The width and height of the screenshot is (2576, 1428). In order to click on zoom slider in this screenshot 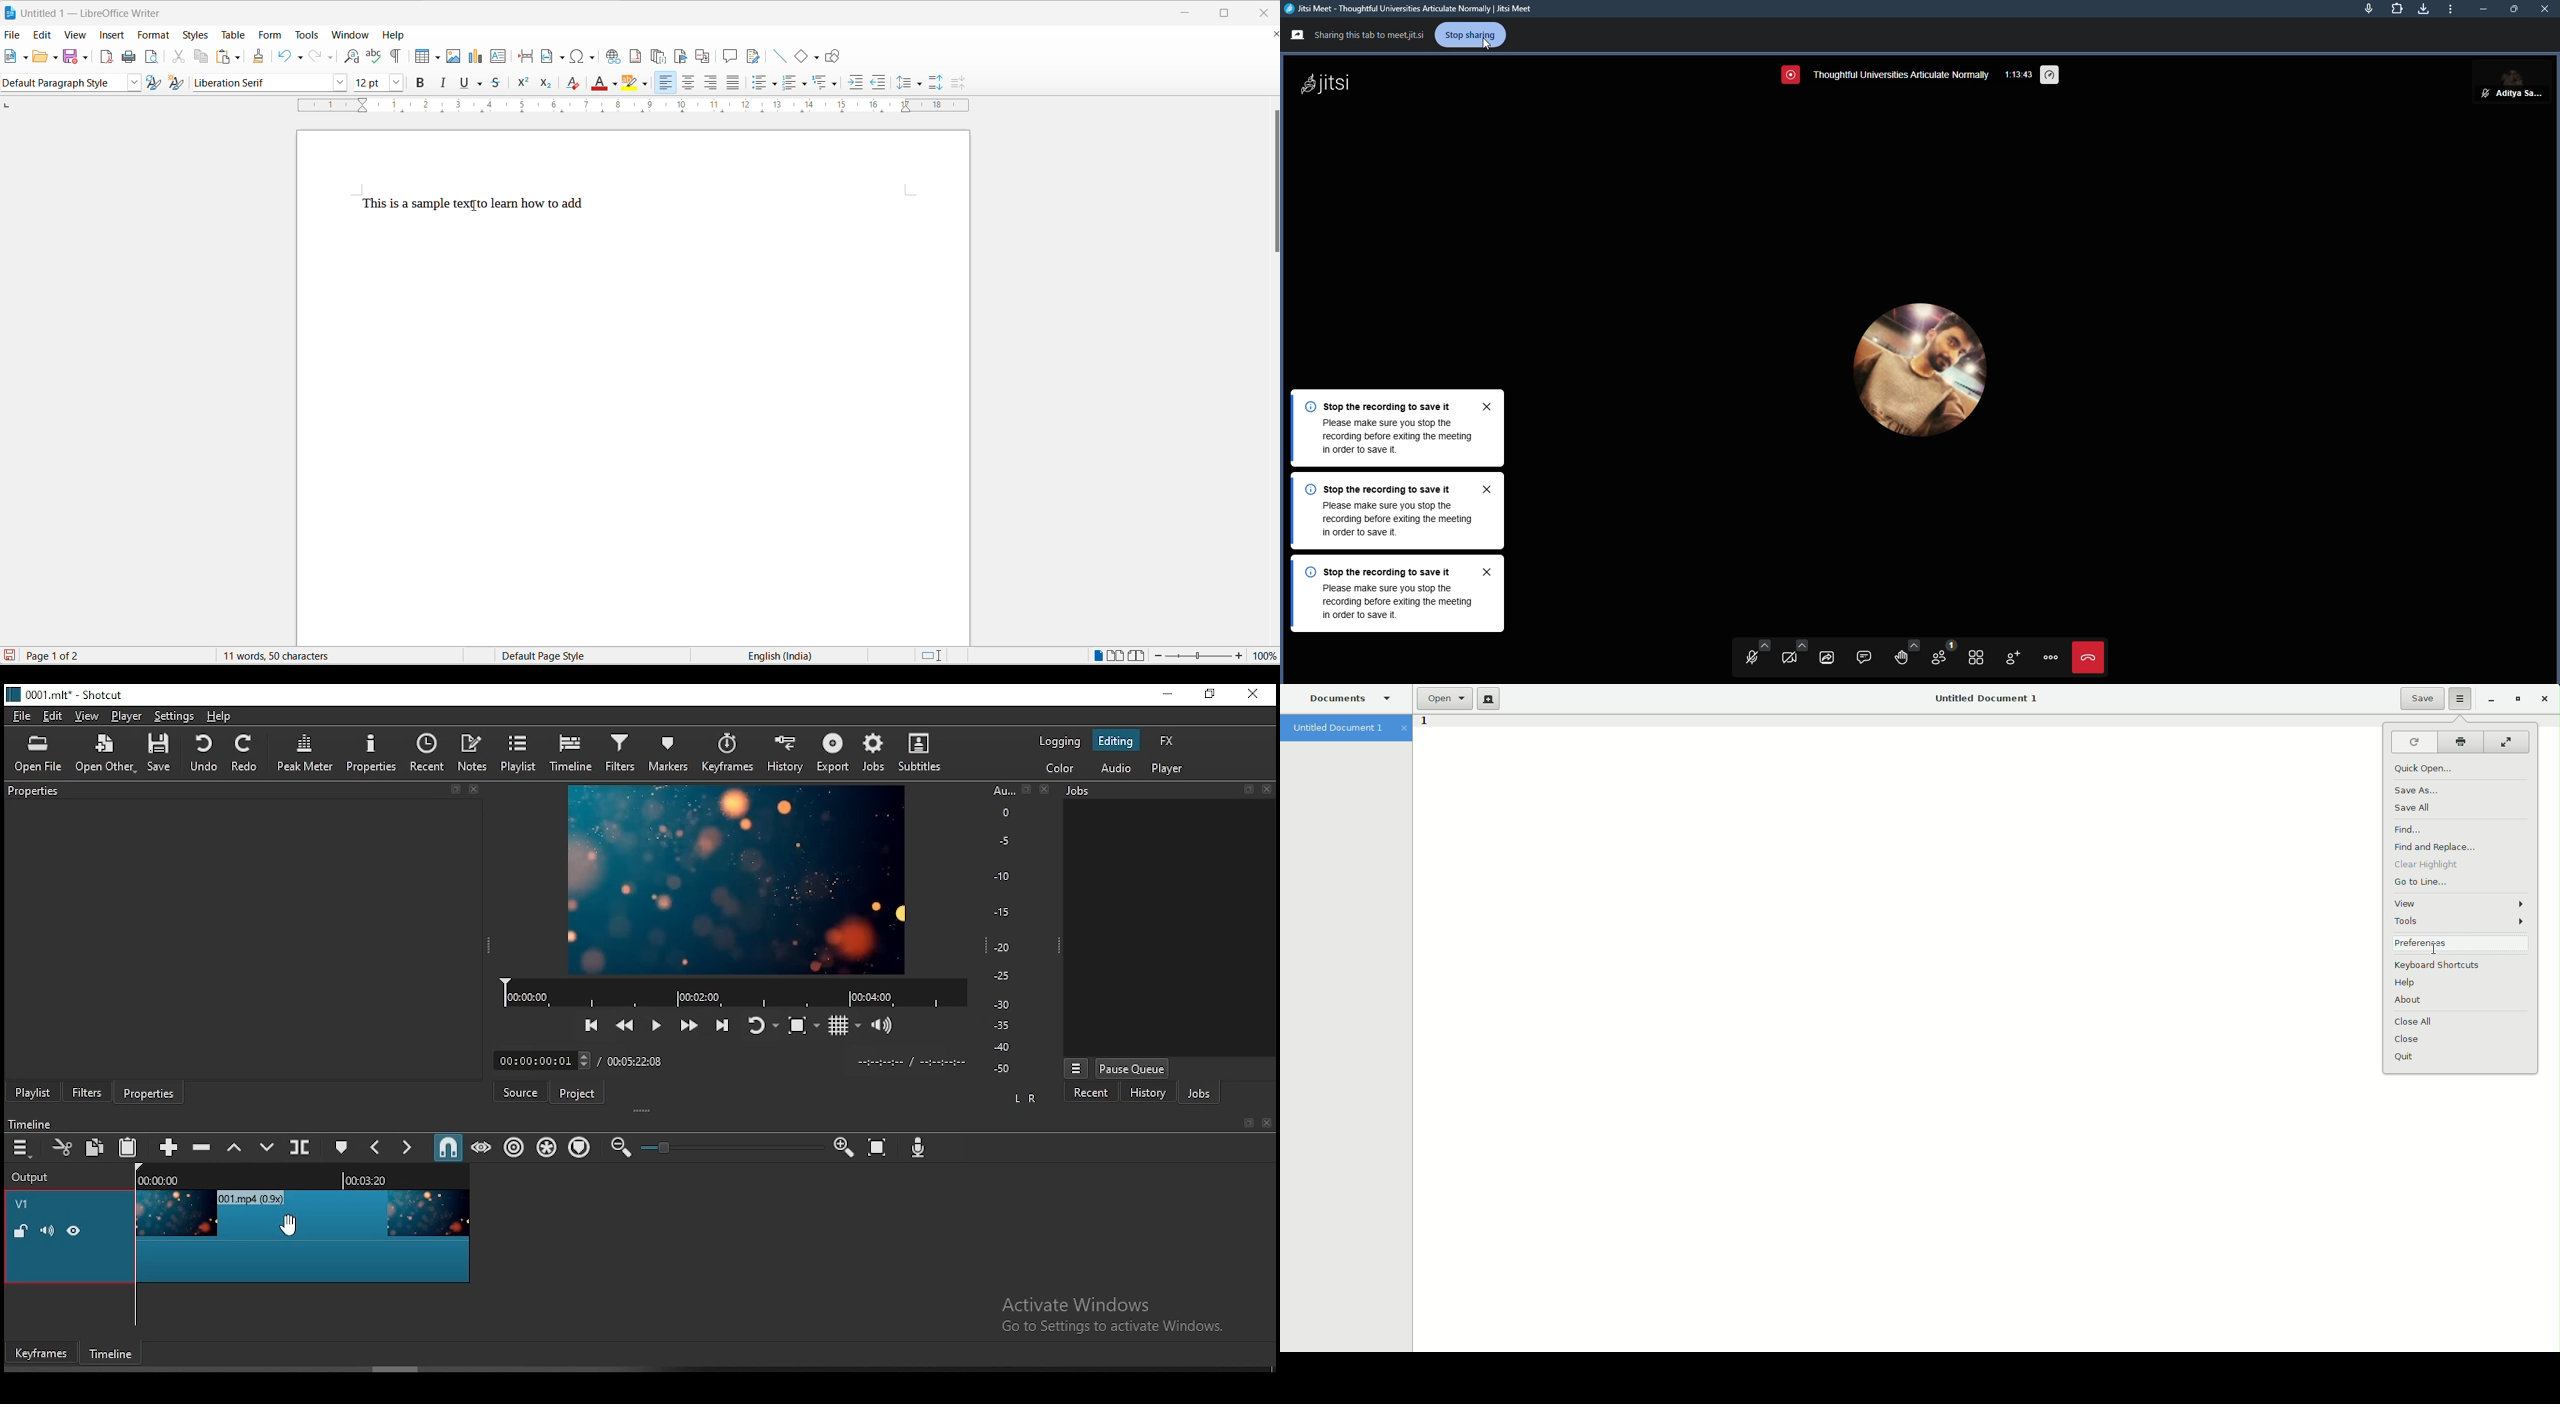, I will do `click(1199, 657)`.